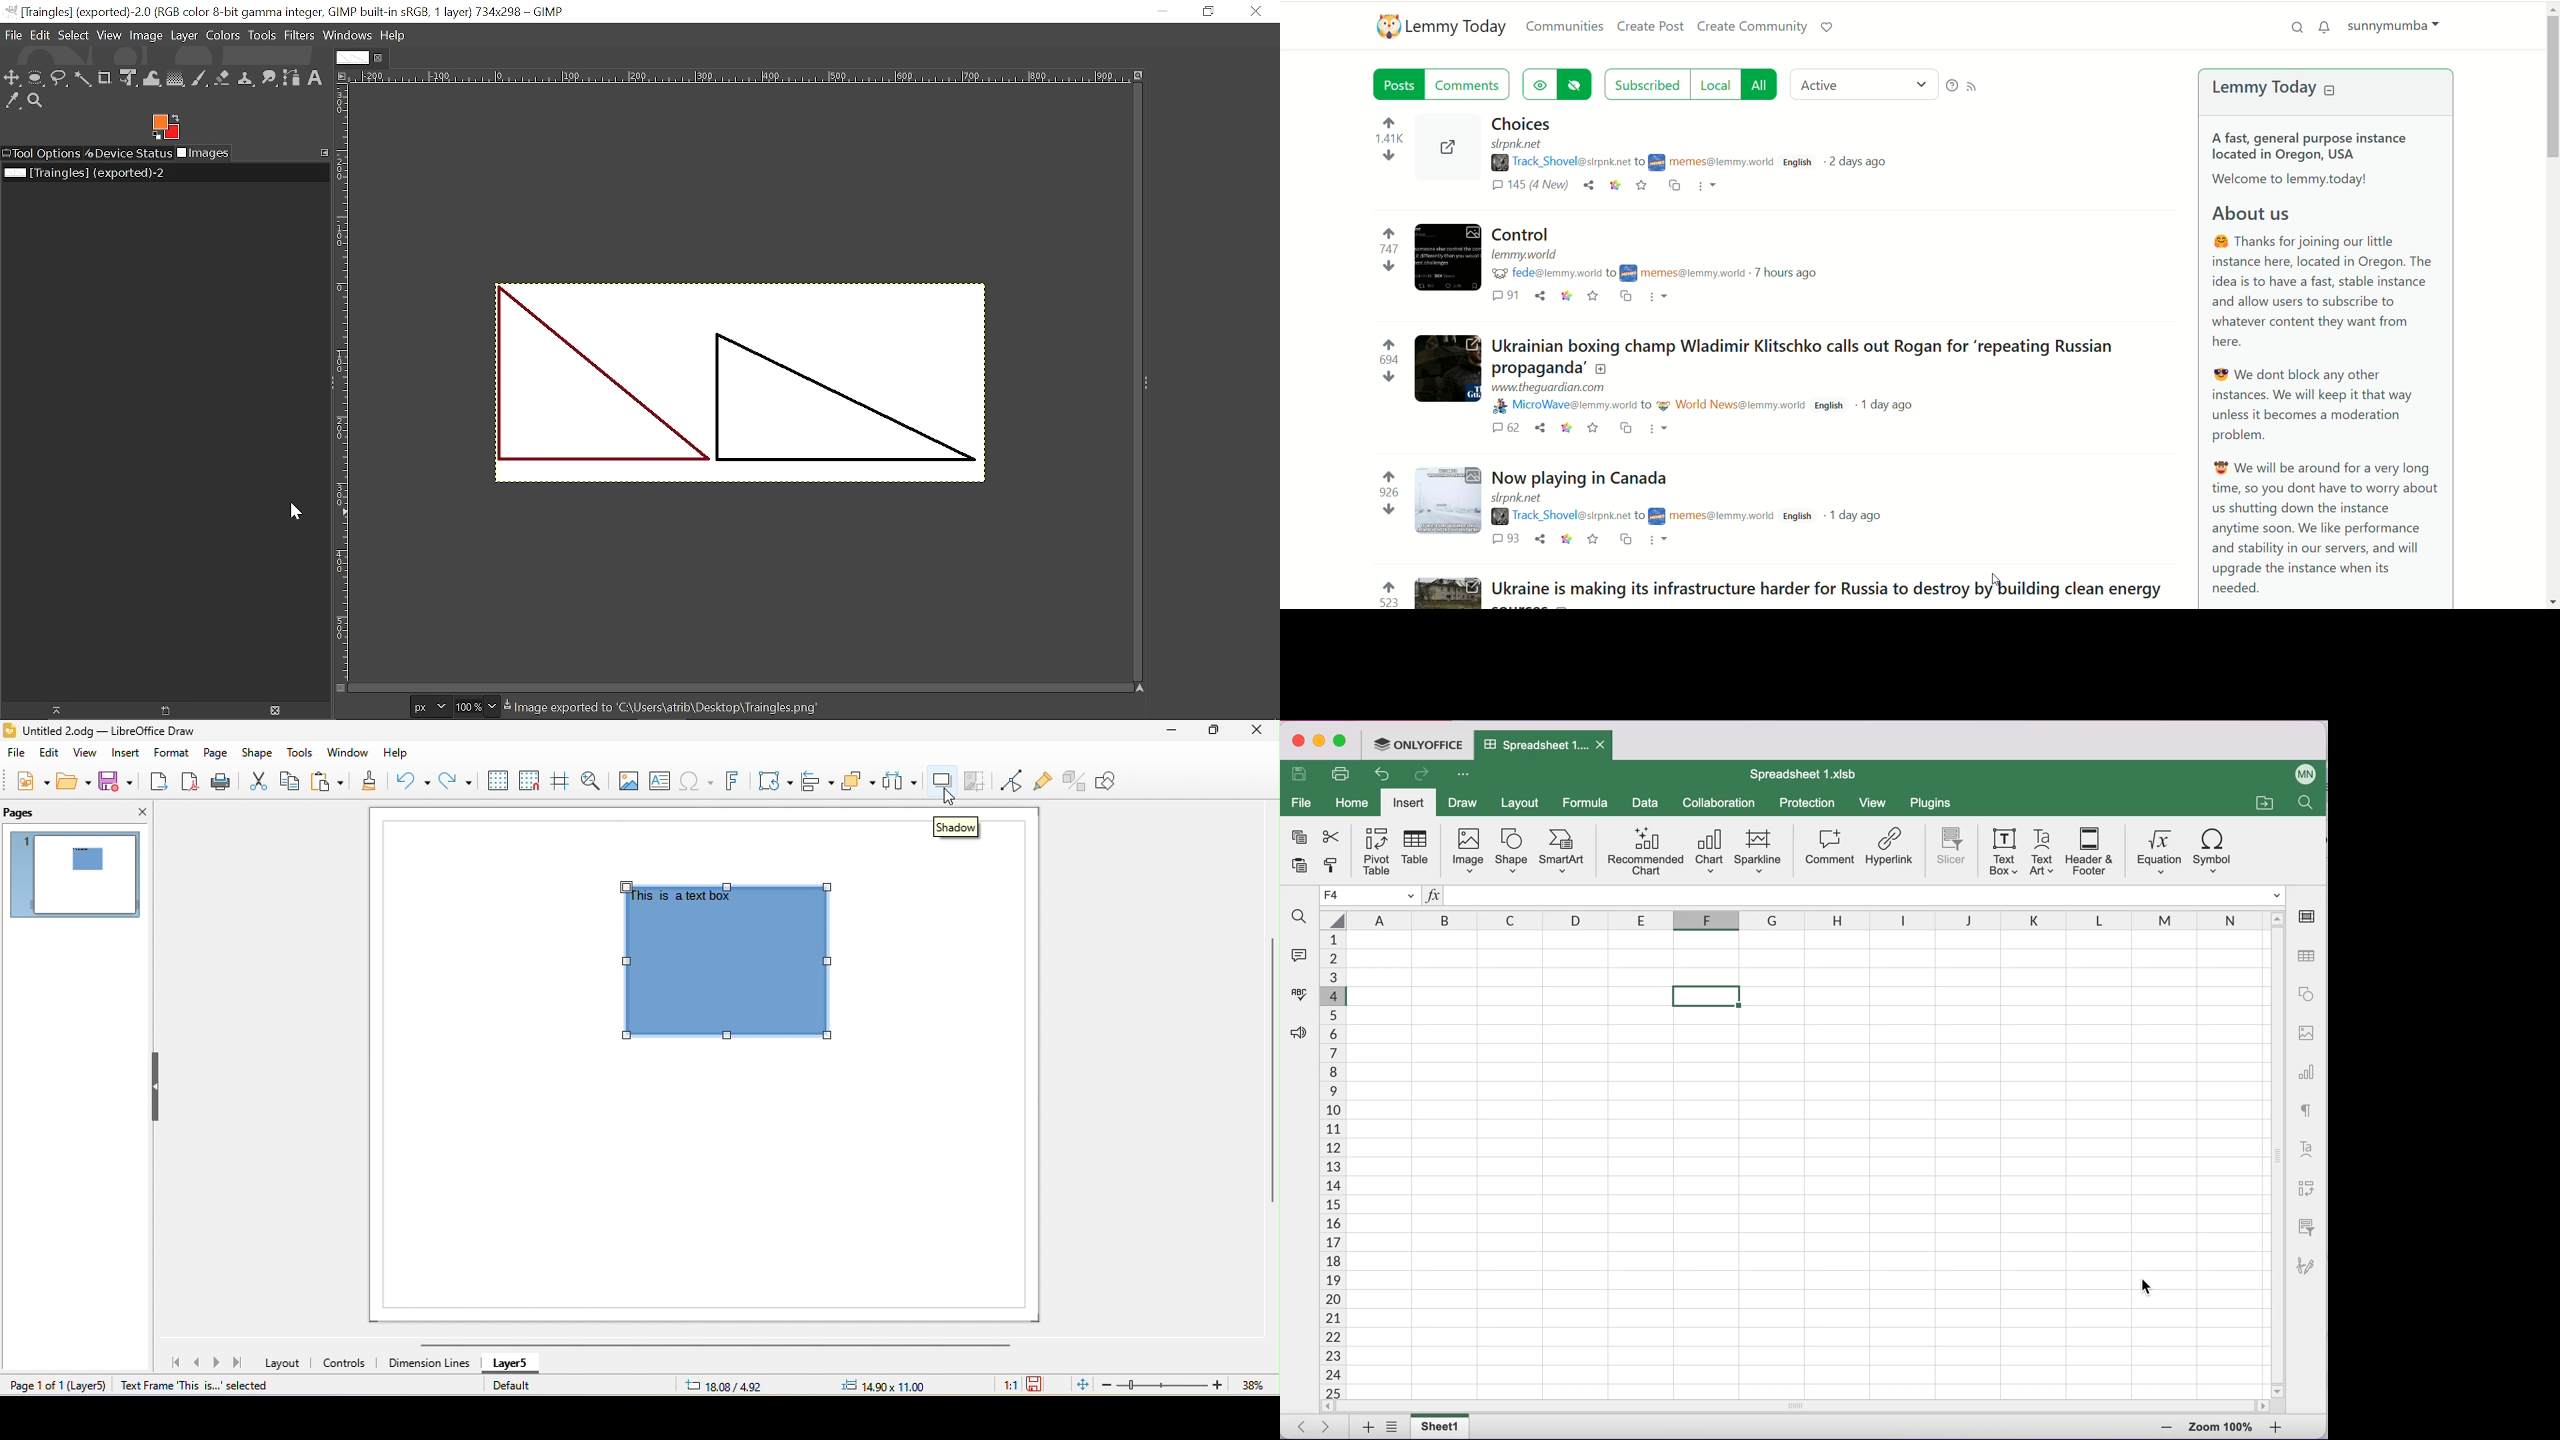 This screenshot has height=1456, width=2576. What do you see at coordinates (342, 688) in the screenshot?
I see `Toggle quick mask on/off` at bounding box center [342, 688].